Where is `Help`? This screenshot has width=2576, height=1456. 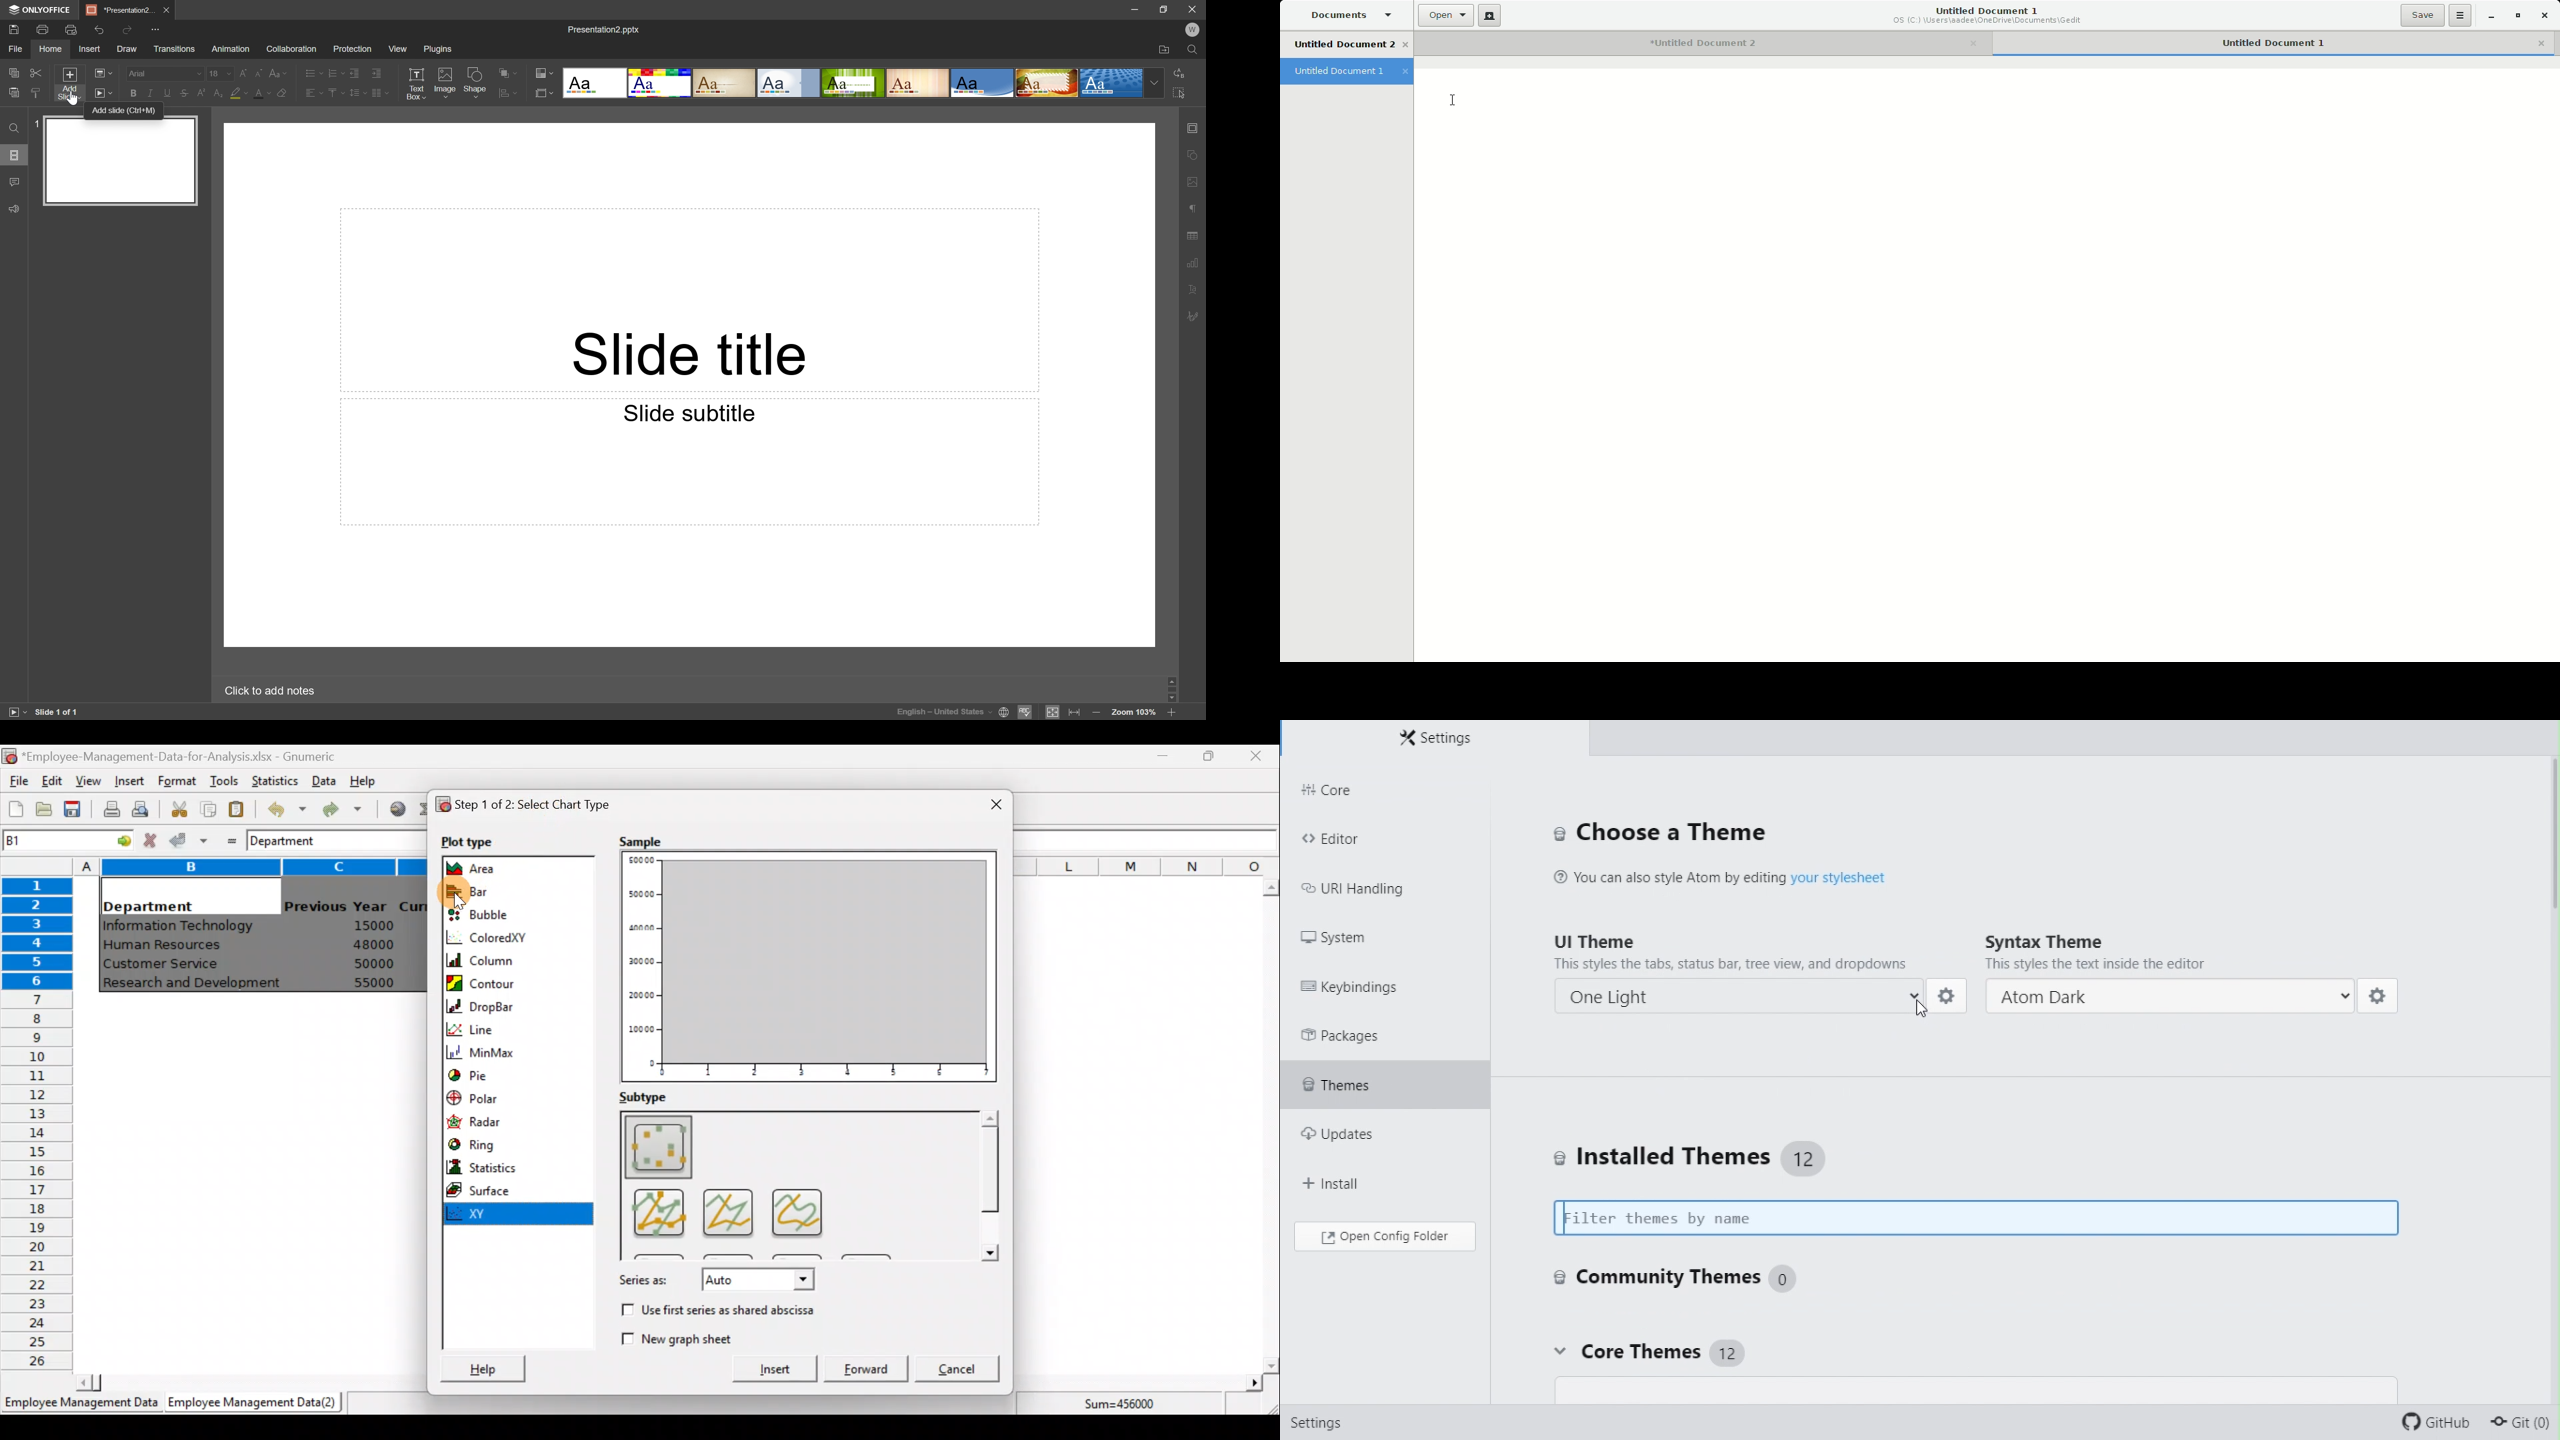 Help is located at coordinates (371, 780).